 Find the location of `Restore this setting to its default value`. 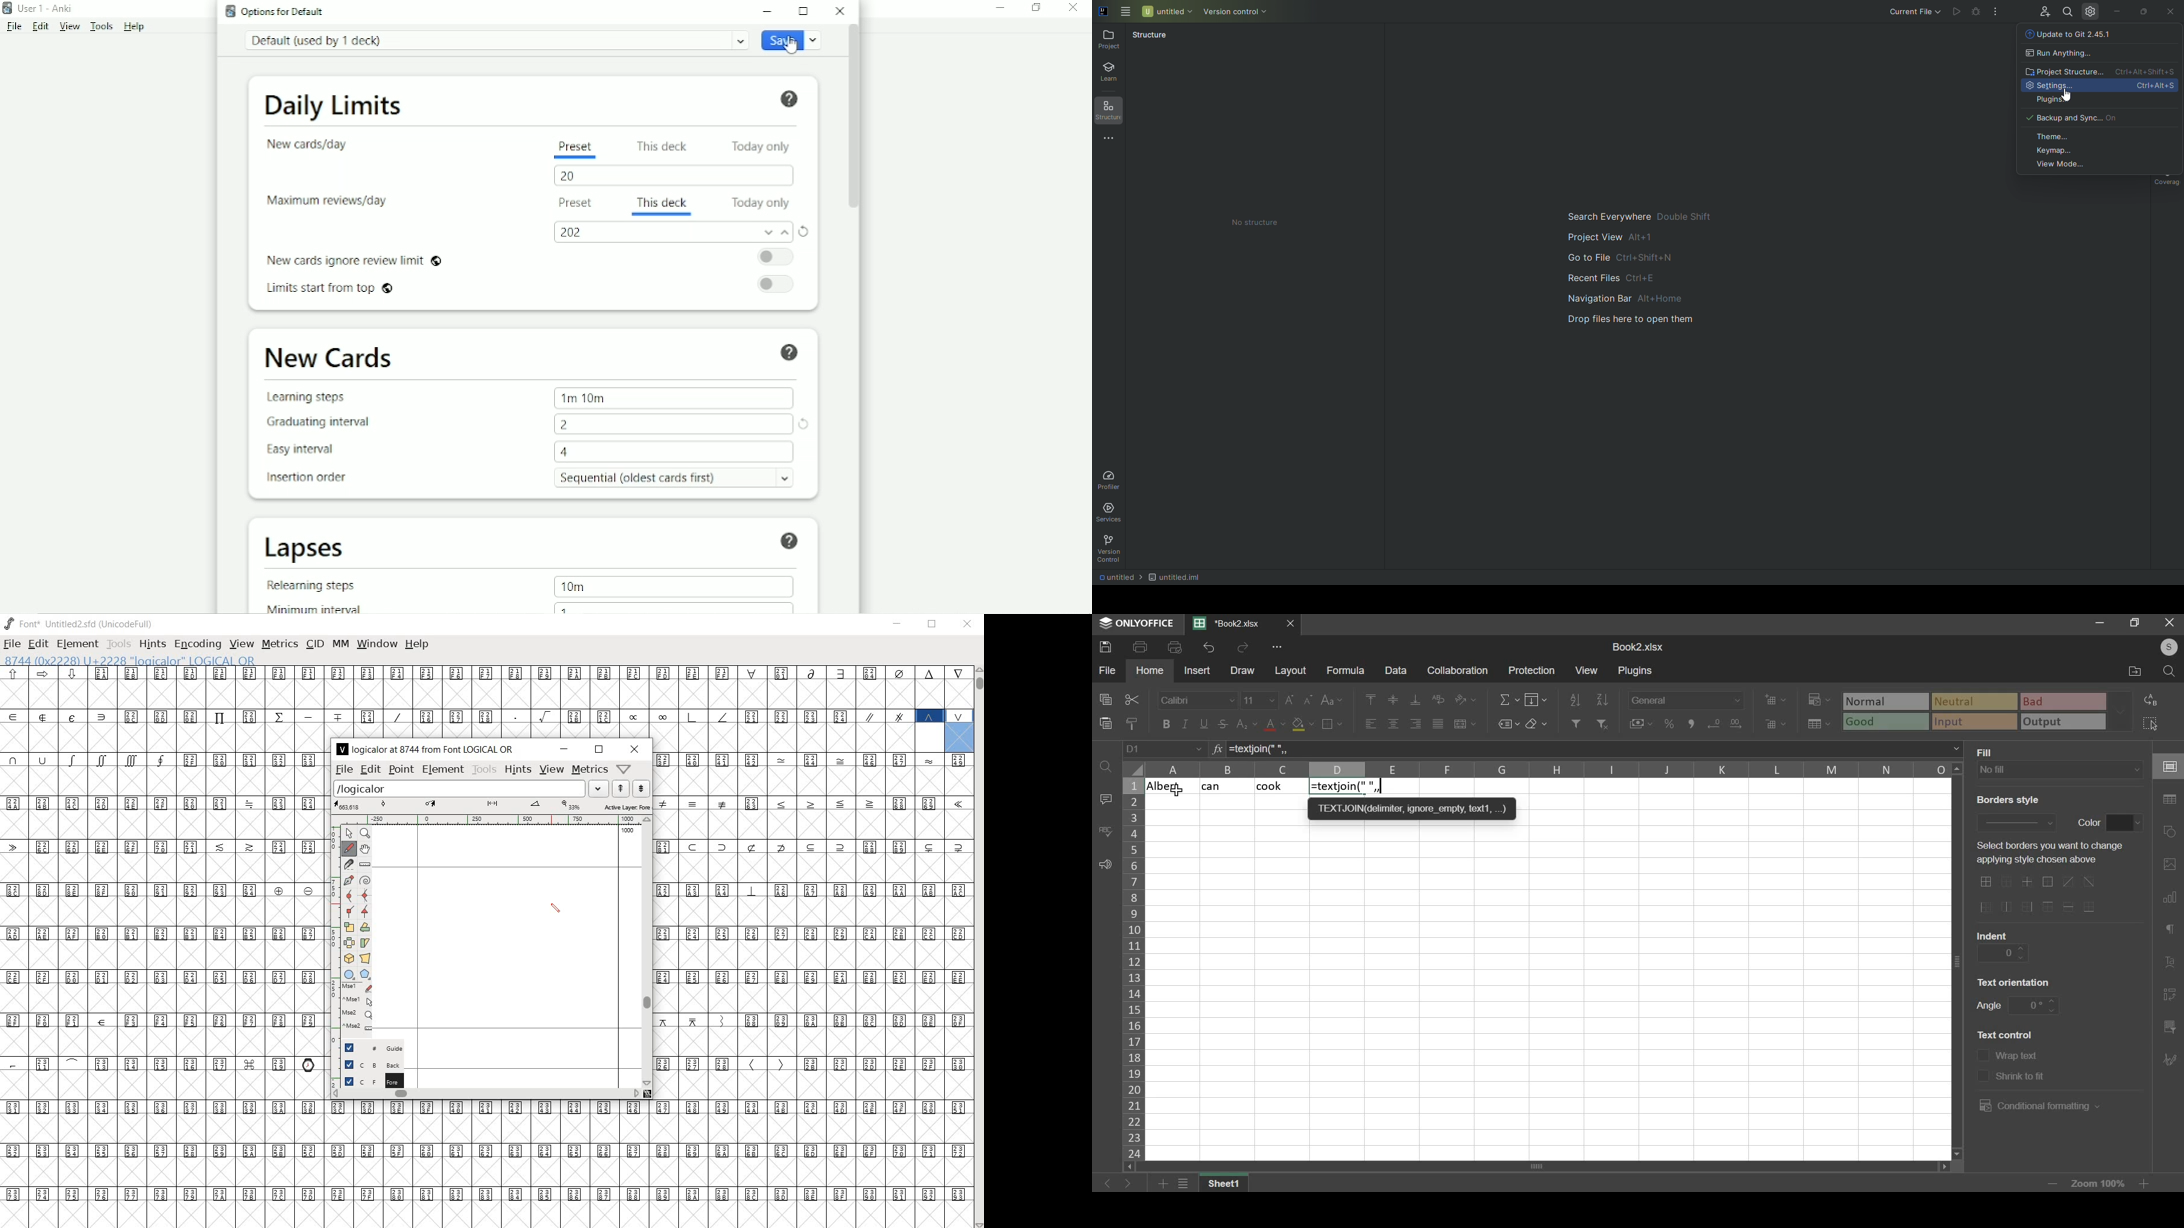

Restore this setting to its default value is located at coordinates (807, 231).